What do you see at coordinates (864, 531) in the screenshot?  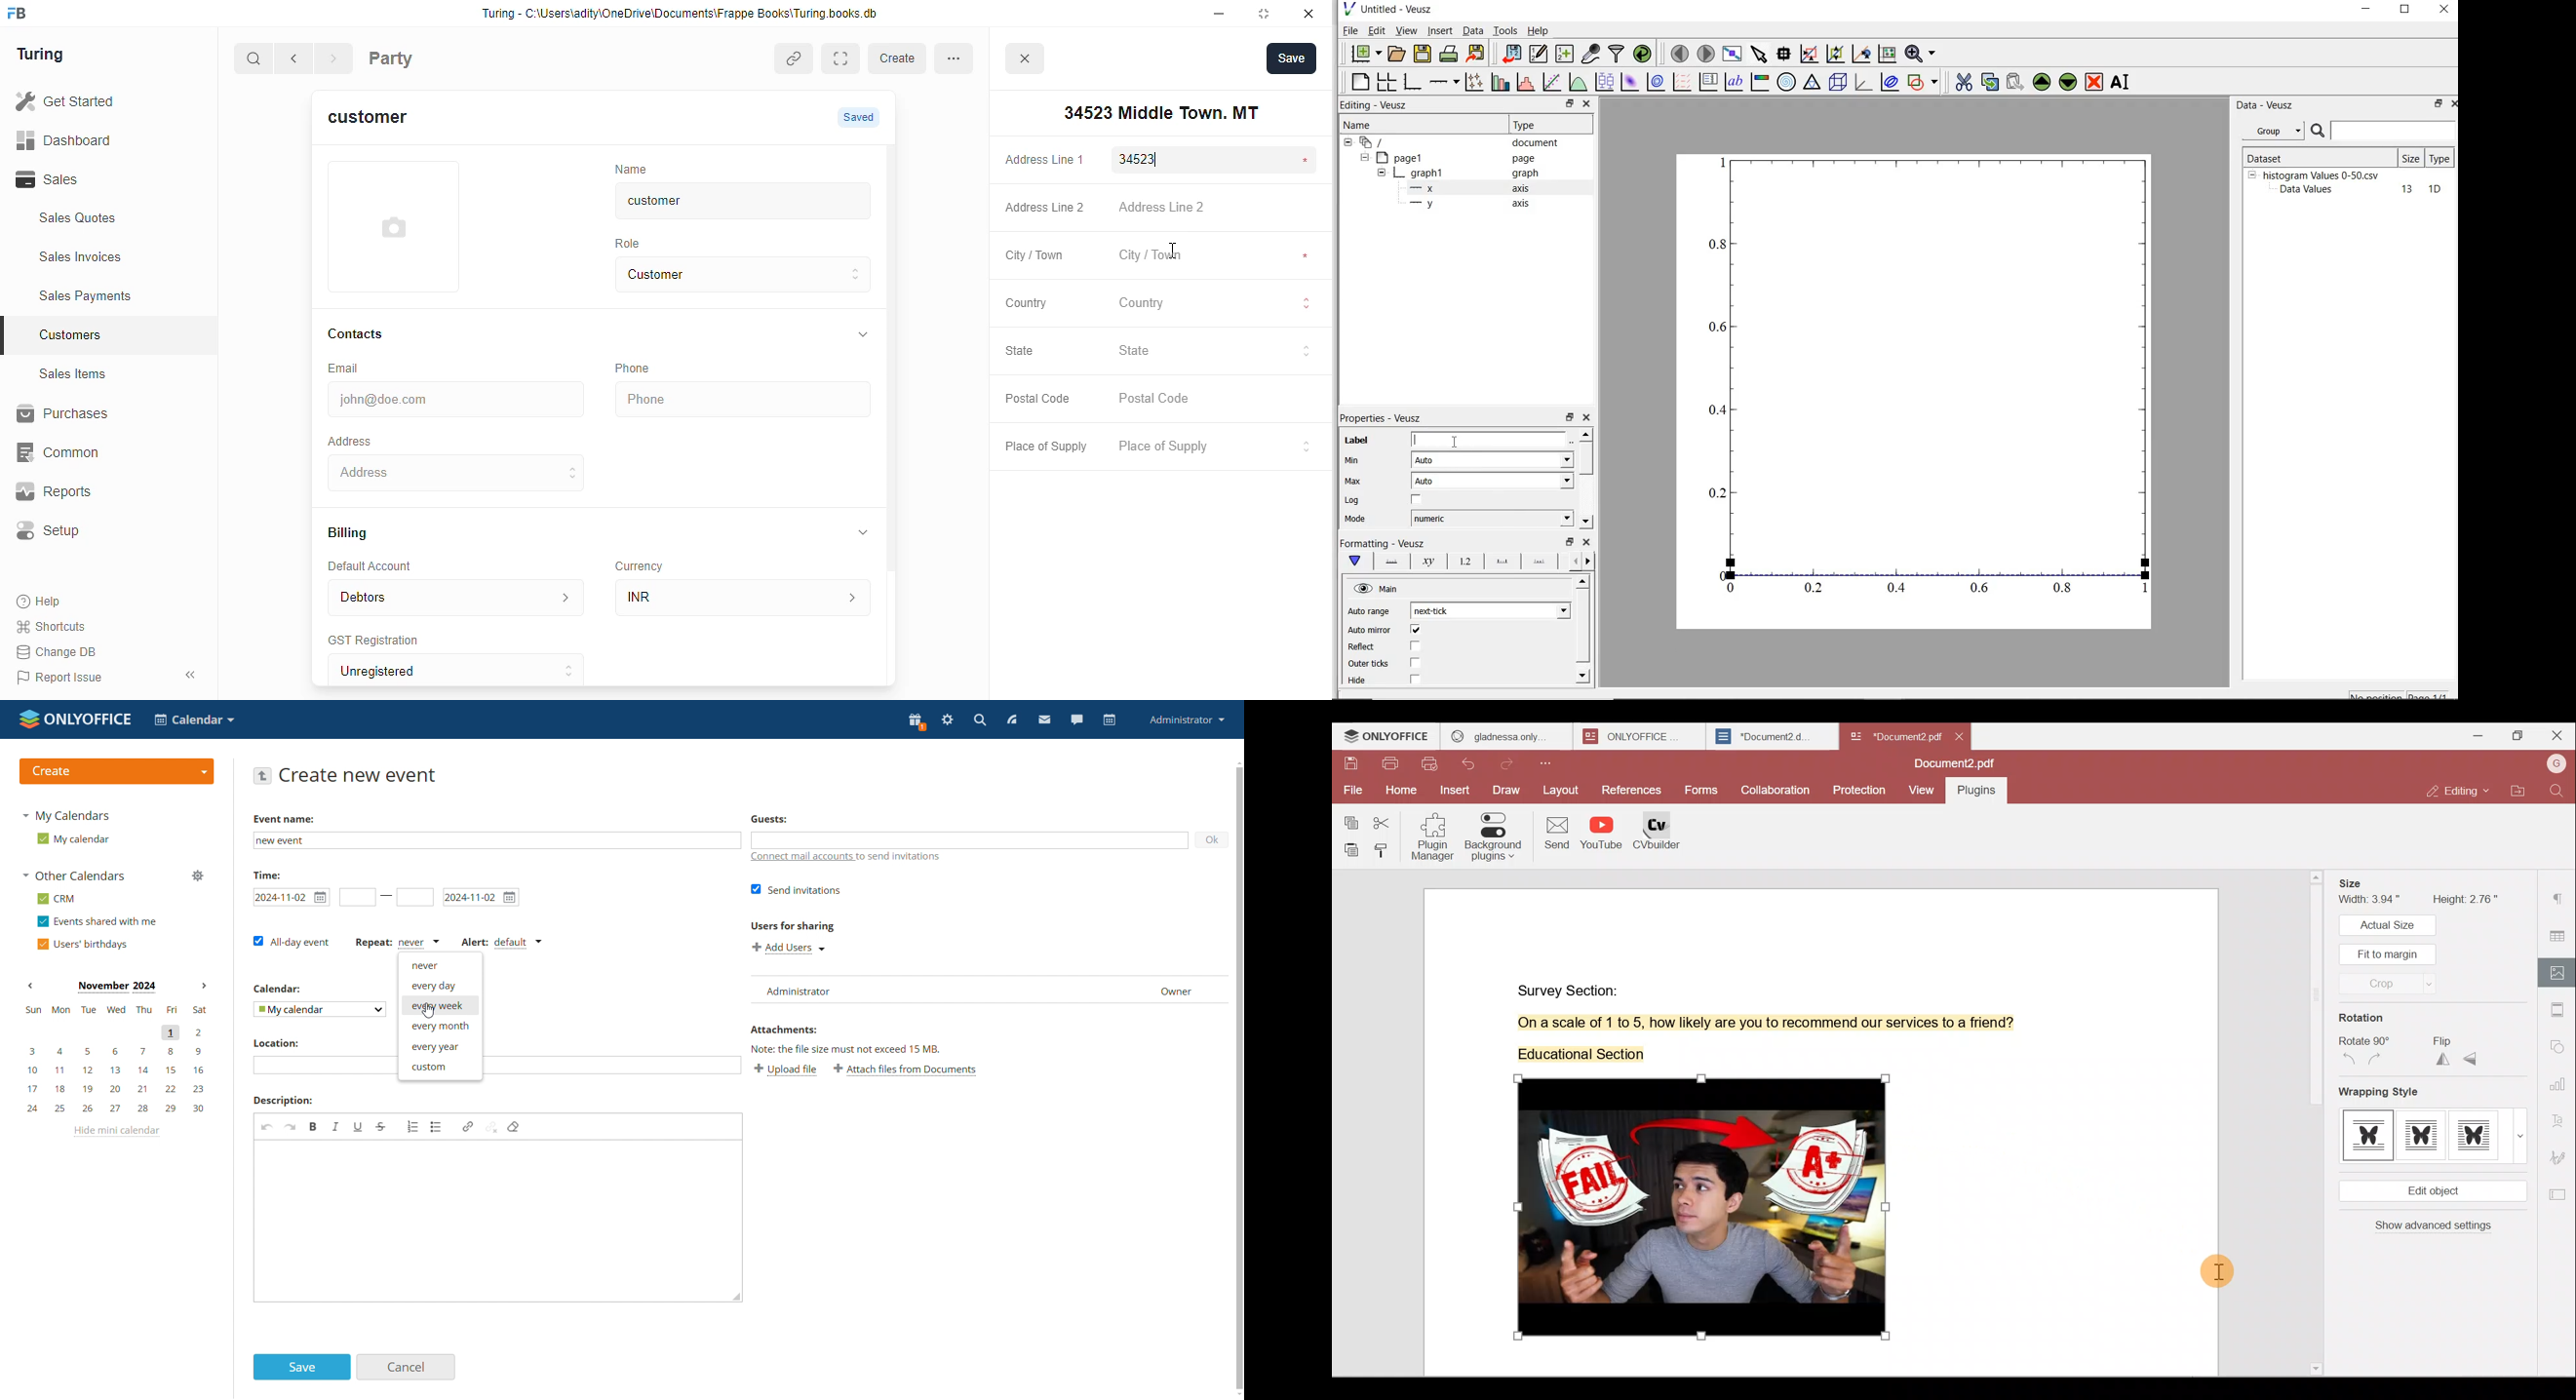 I see `collapse` at bounding box center [864, 531].